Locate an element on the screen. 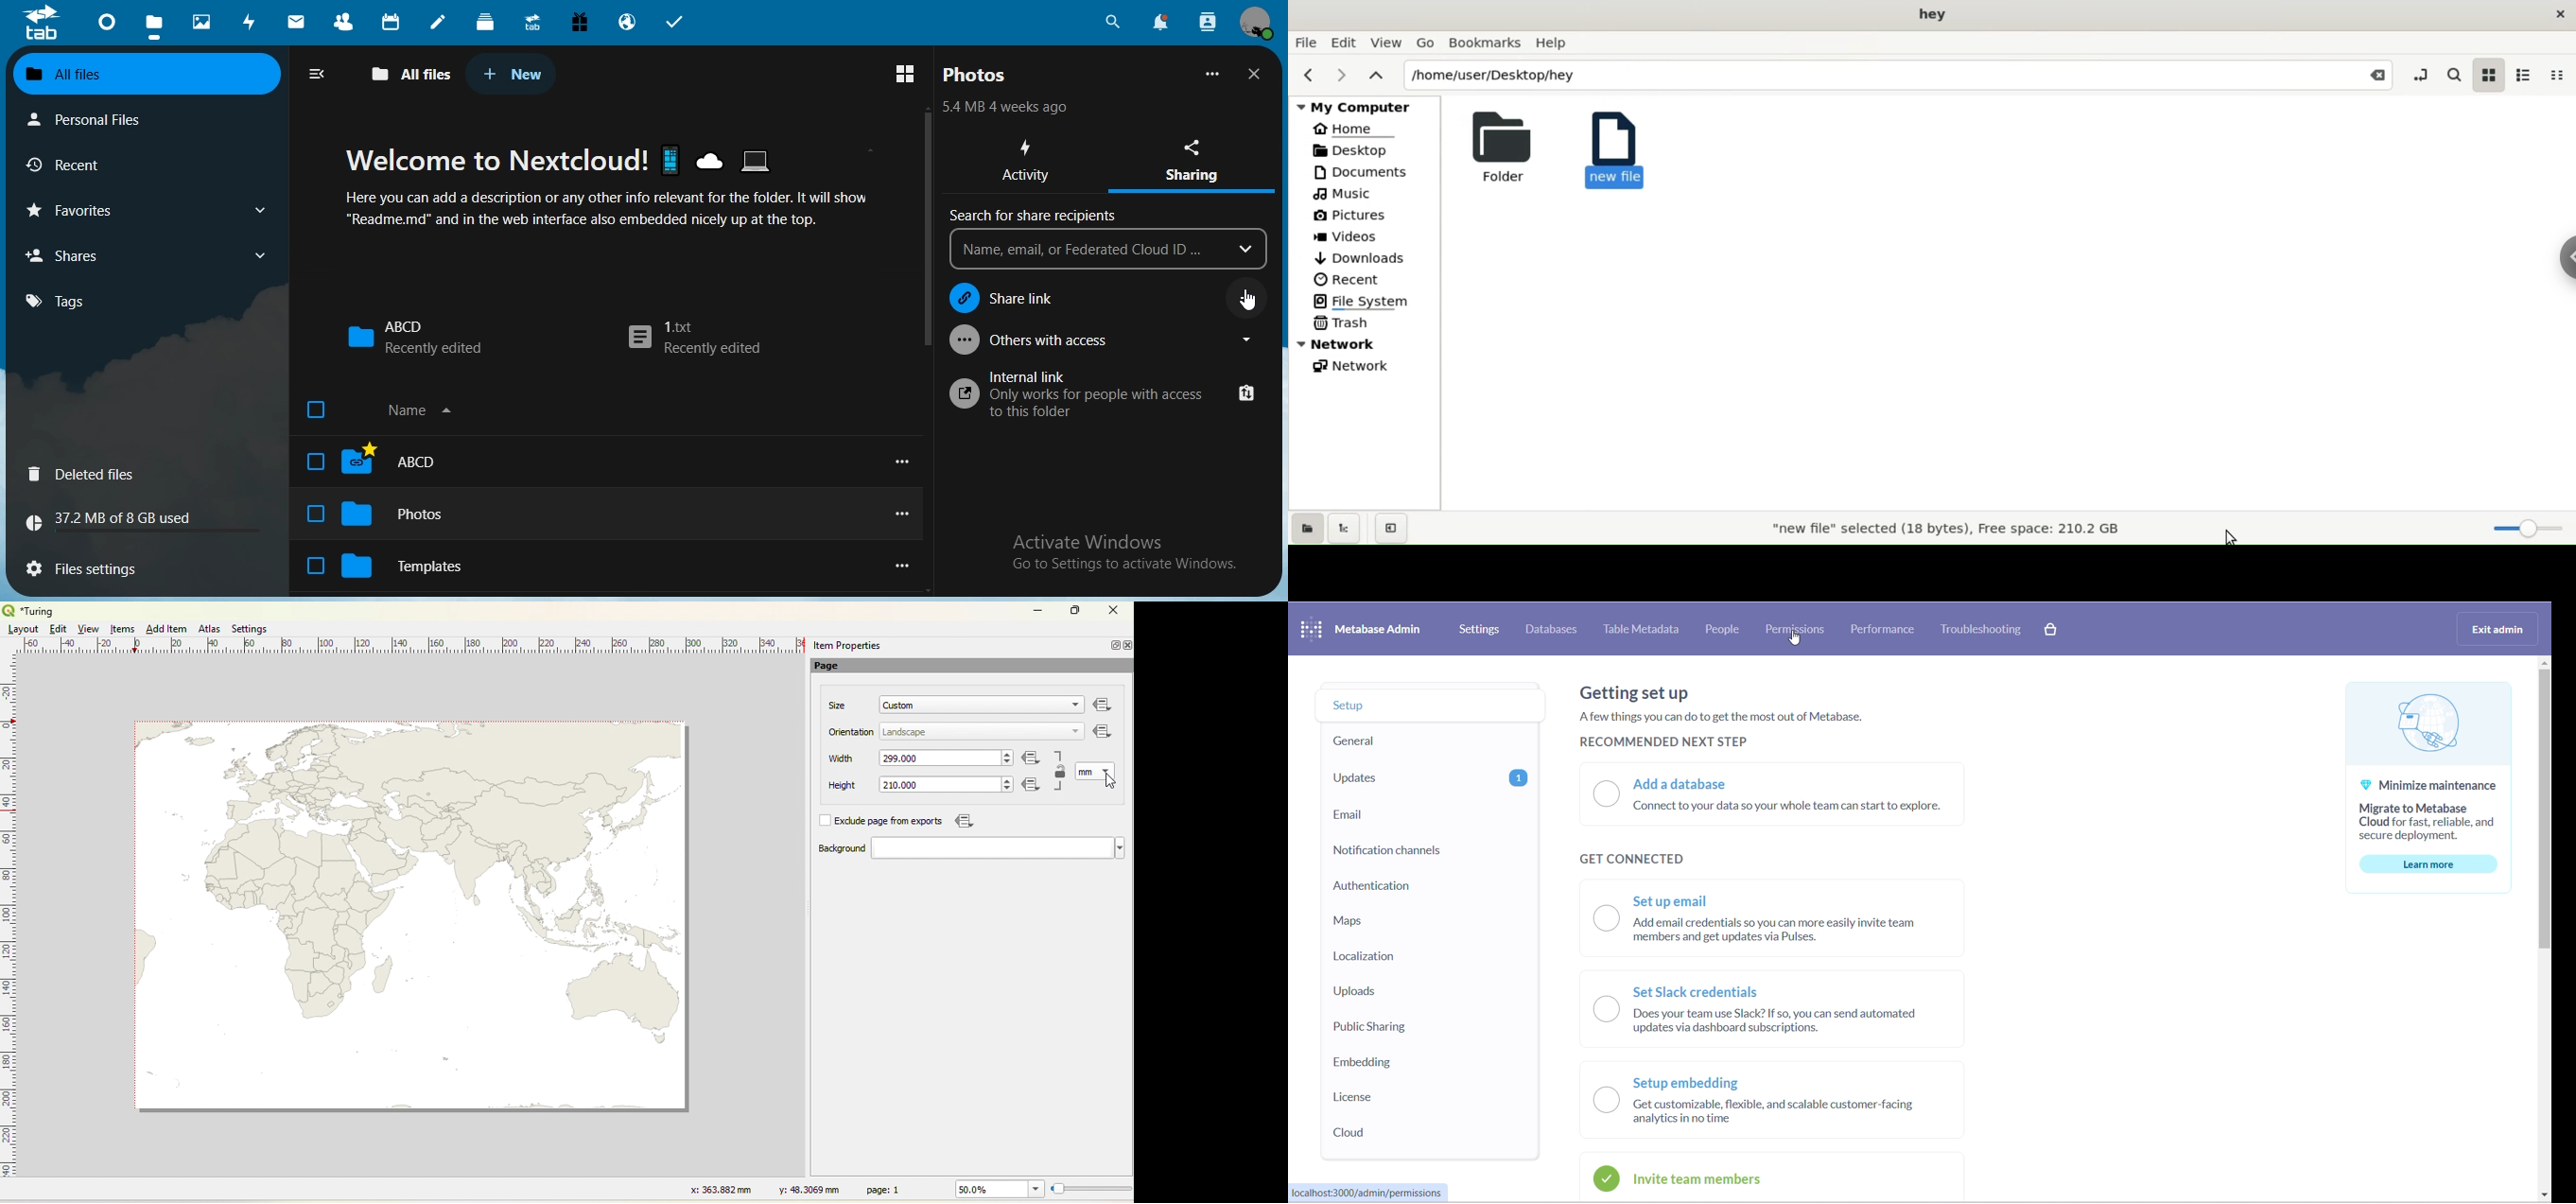 The height and width of the screenshot is (1204, 2576). search contacts is located at coordinates (1208, 22).